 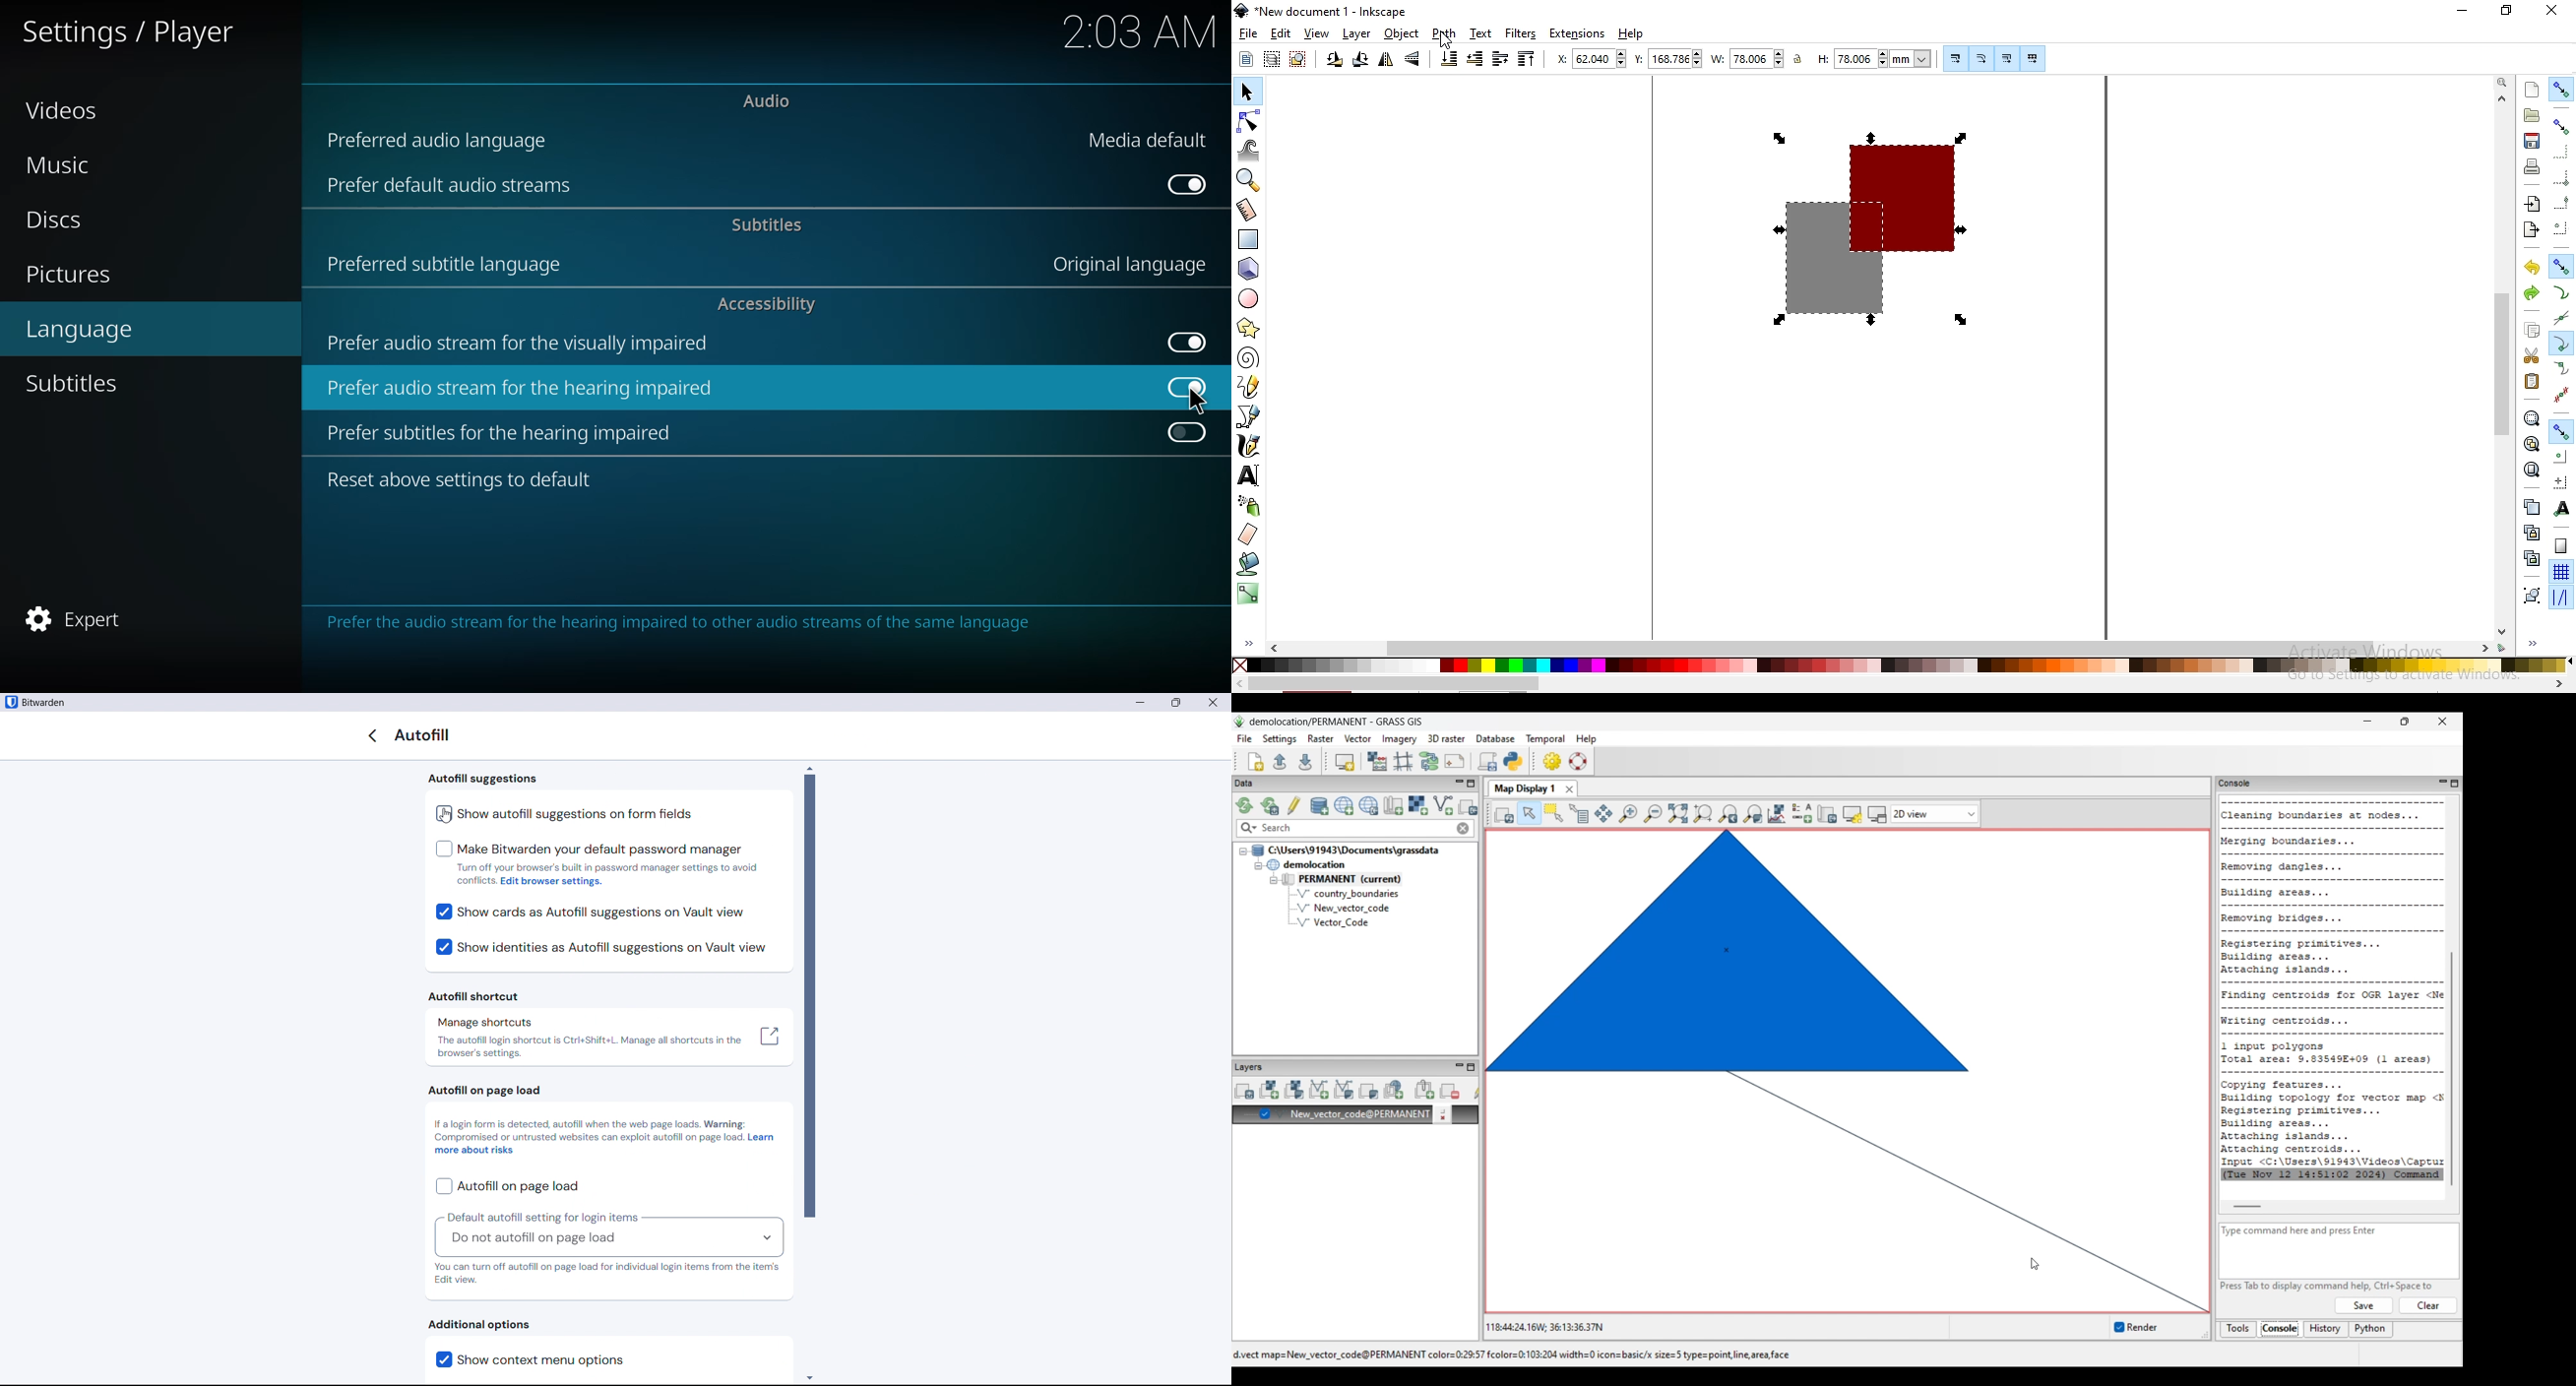 What do you see at coordinates (1866, 229) in the screenshot?
I see `shape image` at bounding box center [1866, 229].